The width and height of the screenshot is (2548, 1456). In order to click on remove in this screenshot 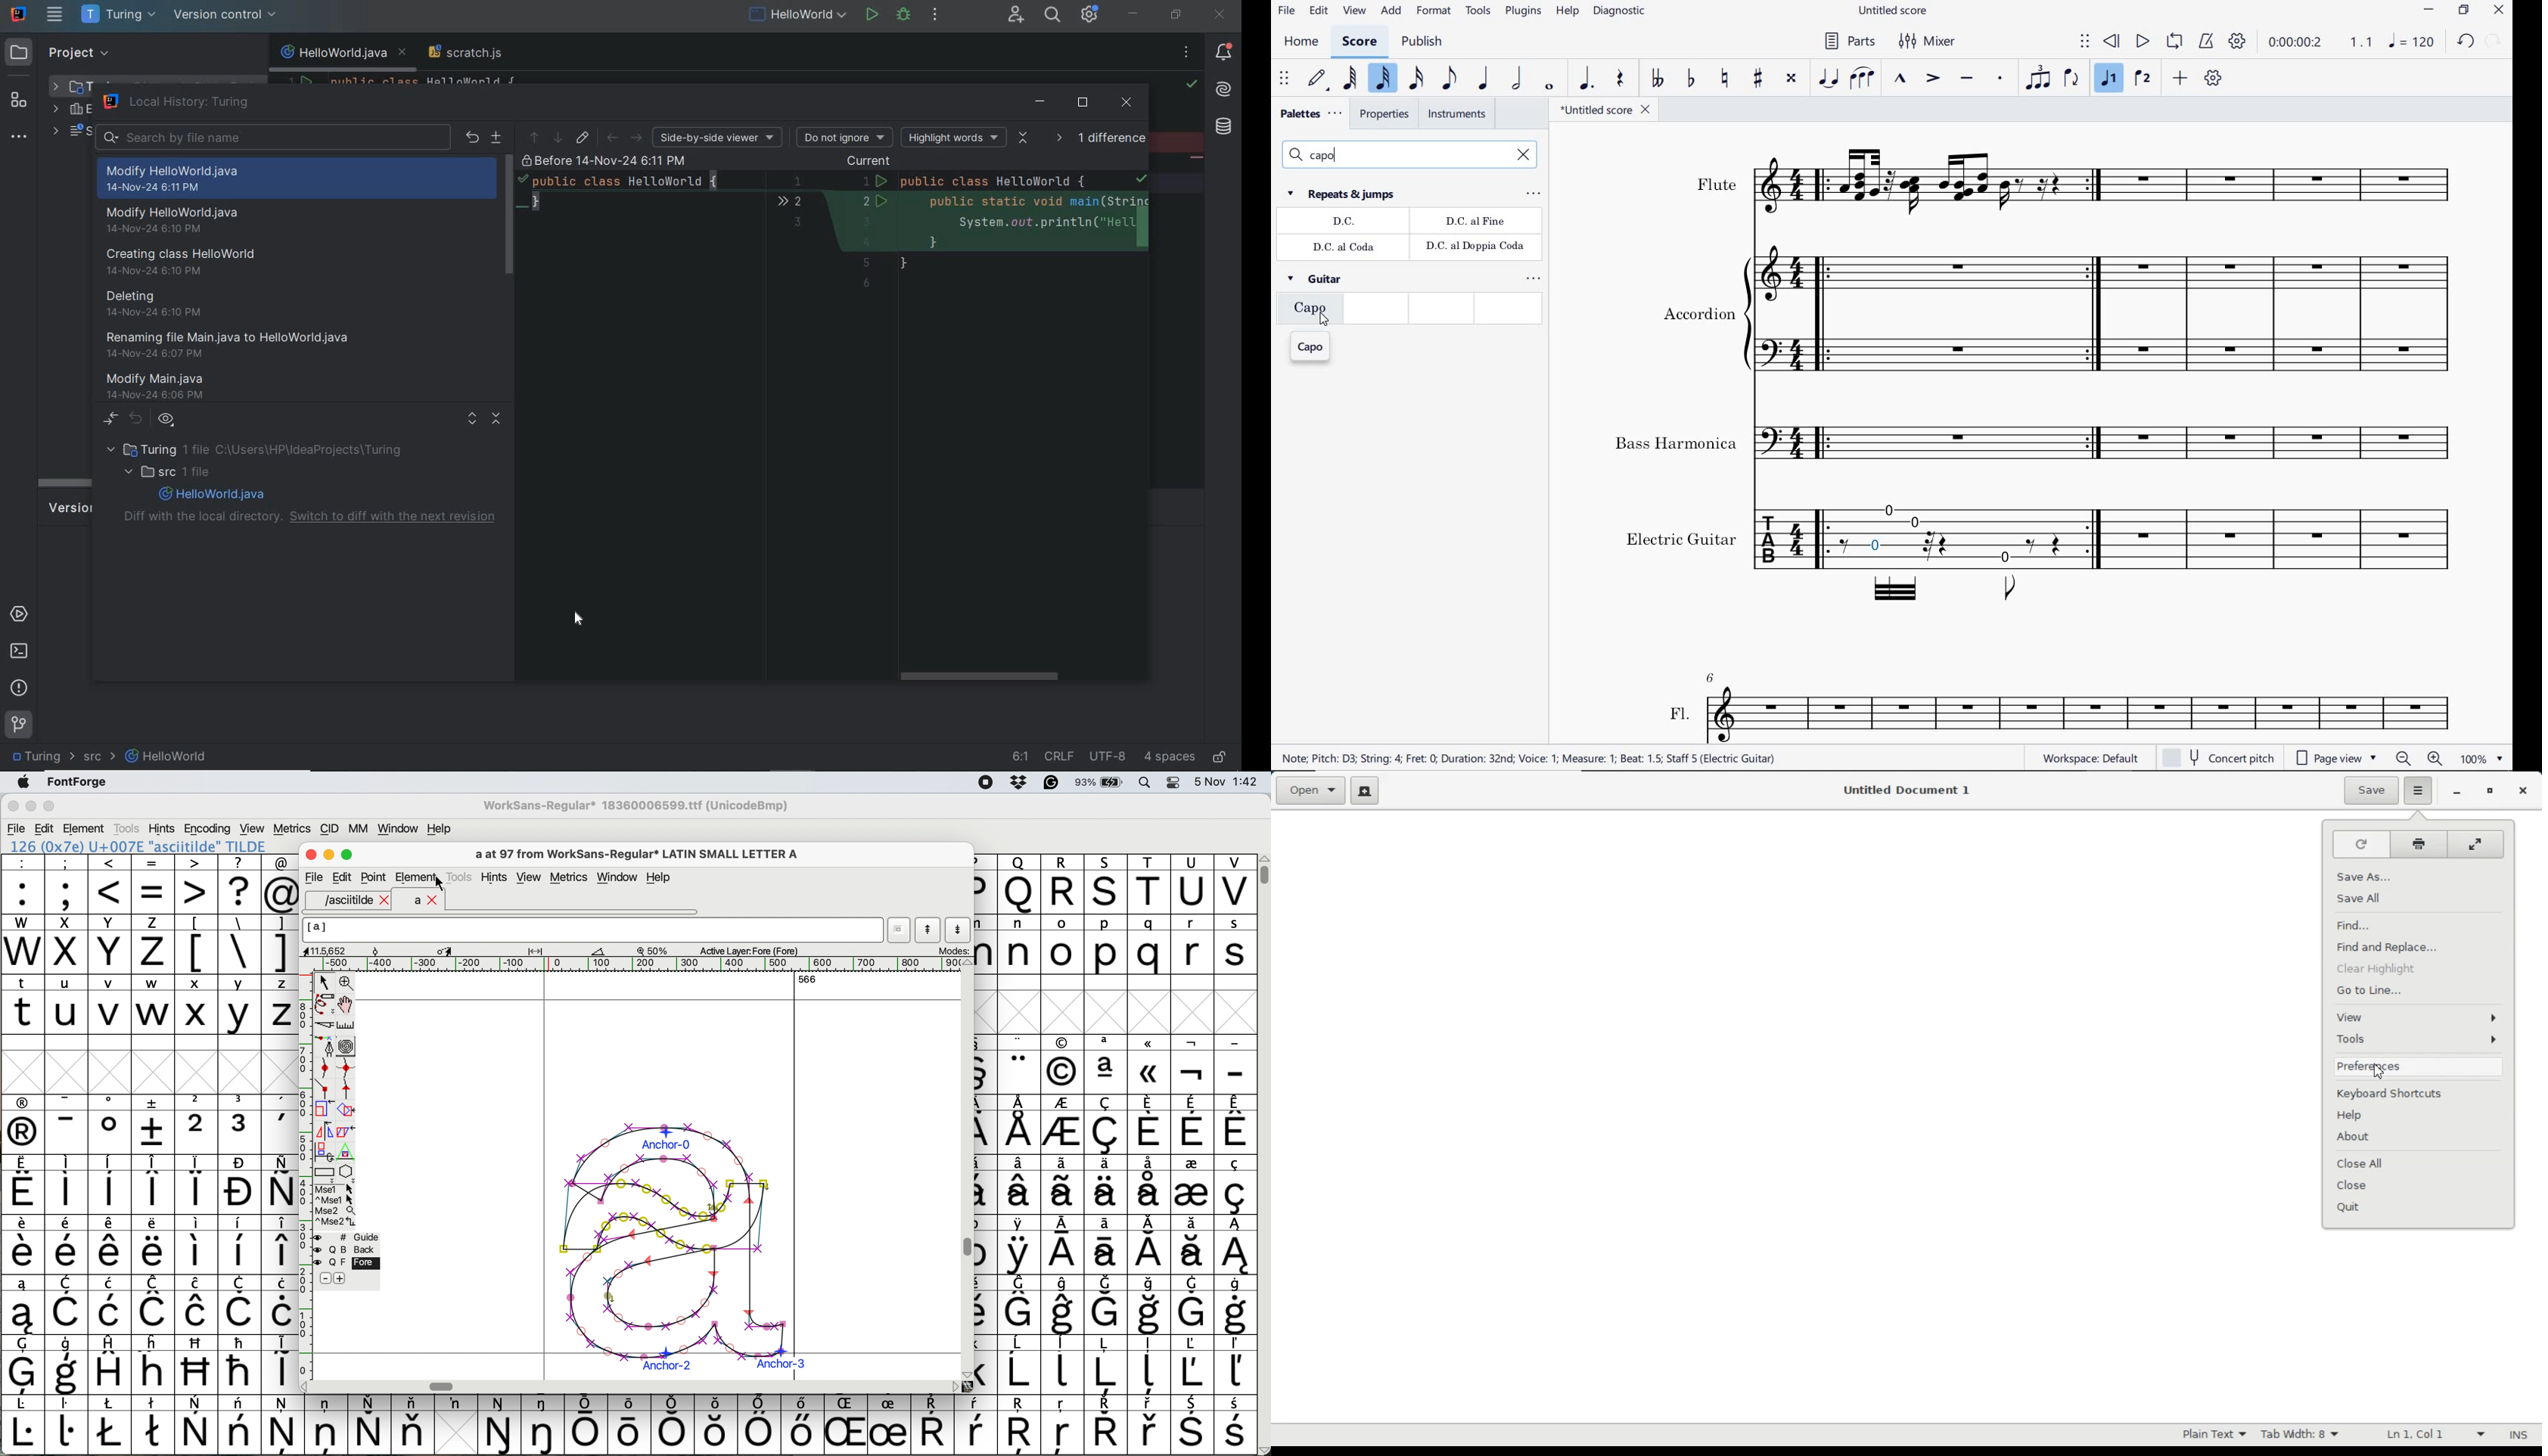, I will do `click(325, 1279)`.